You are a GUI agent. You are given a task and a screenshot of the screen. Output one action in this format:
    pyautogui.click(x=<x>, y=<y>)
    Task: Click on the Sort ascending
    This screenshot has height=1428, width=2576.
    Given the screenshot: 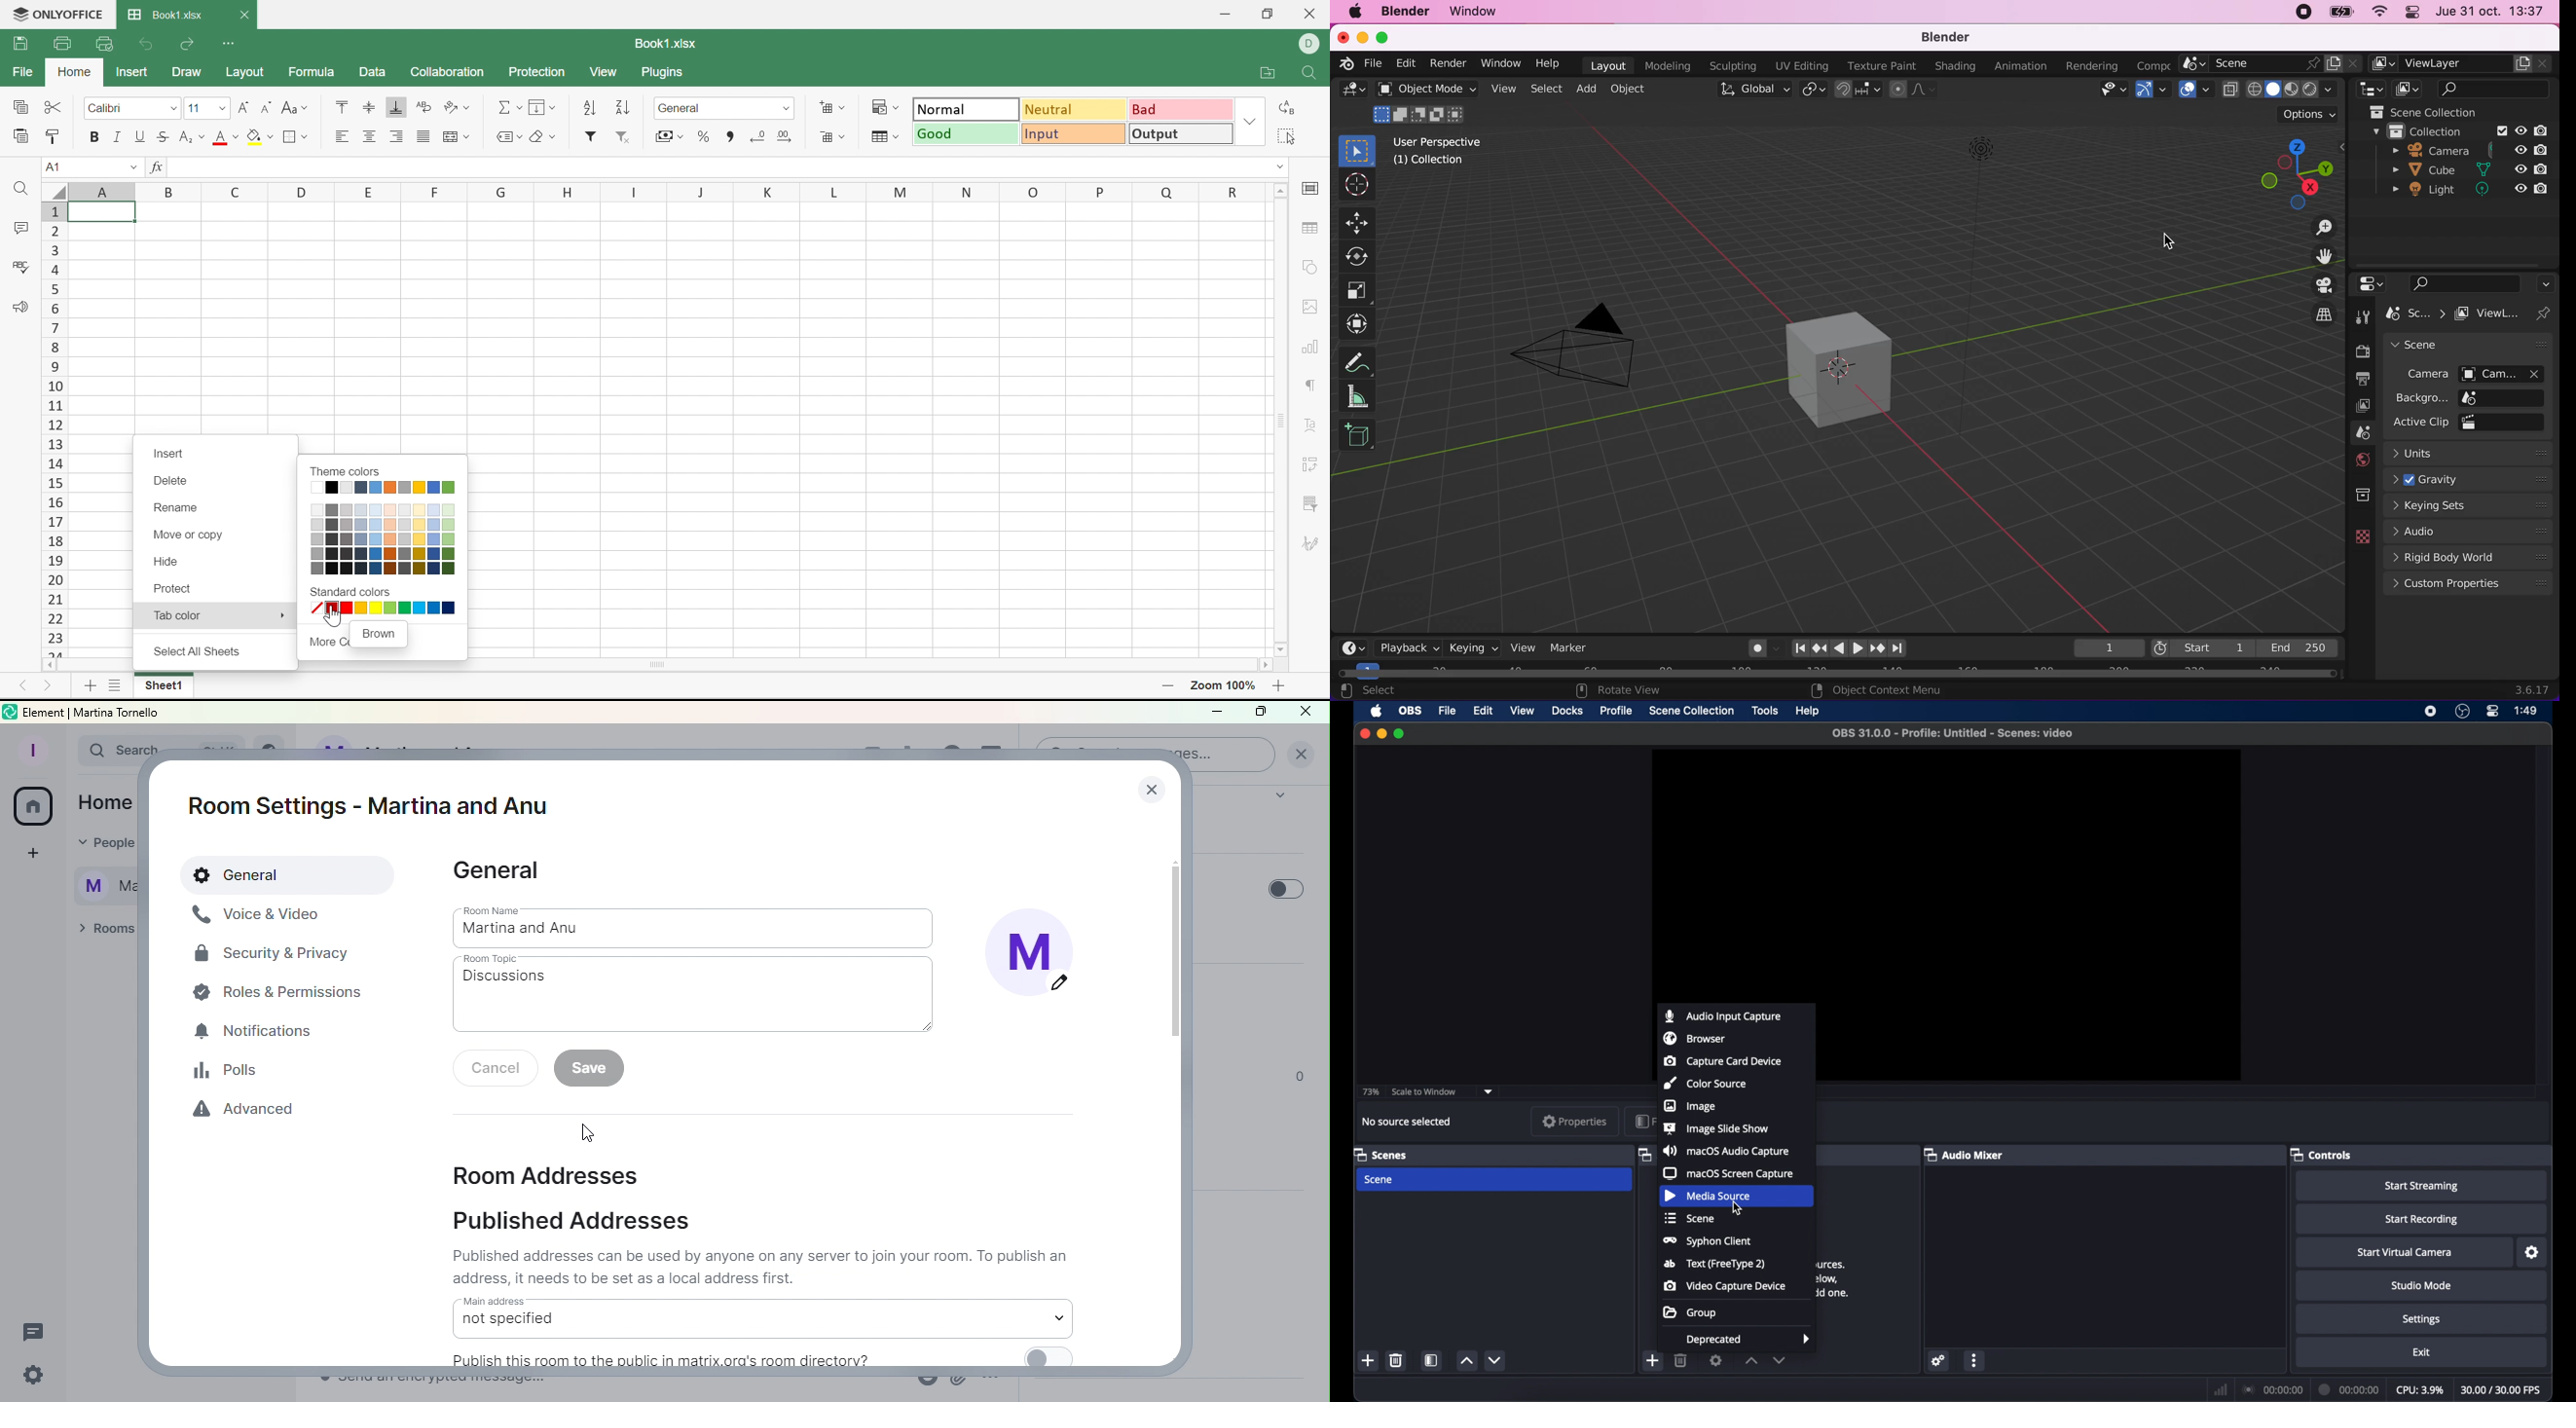 What is the action you would take?
    pyautogui.click(x=587, y=107)
    